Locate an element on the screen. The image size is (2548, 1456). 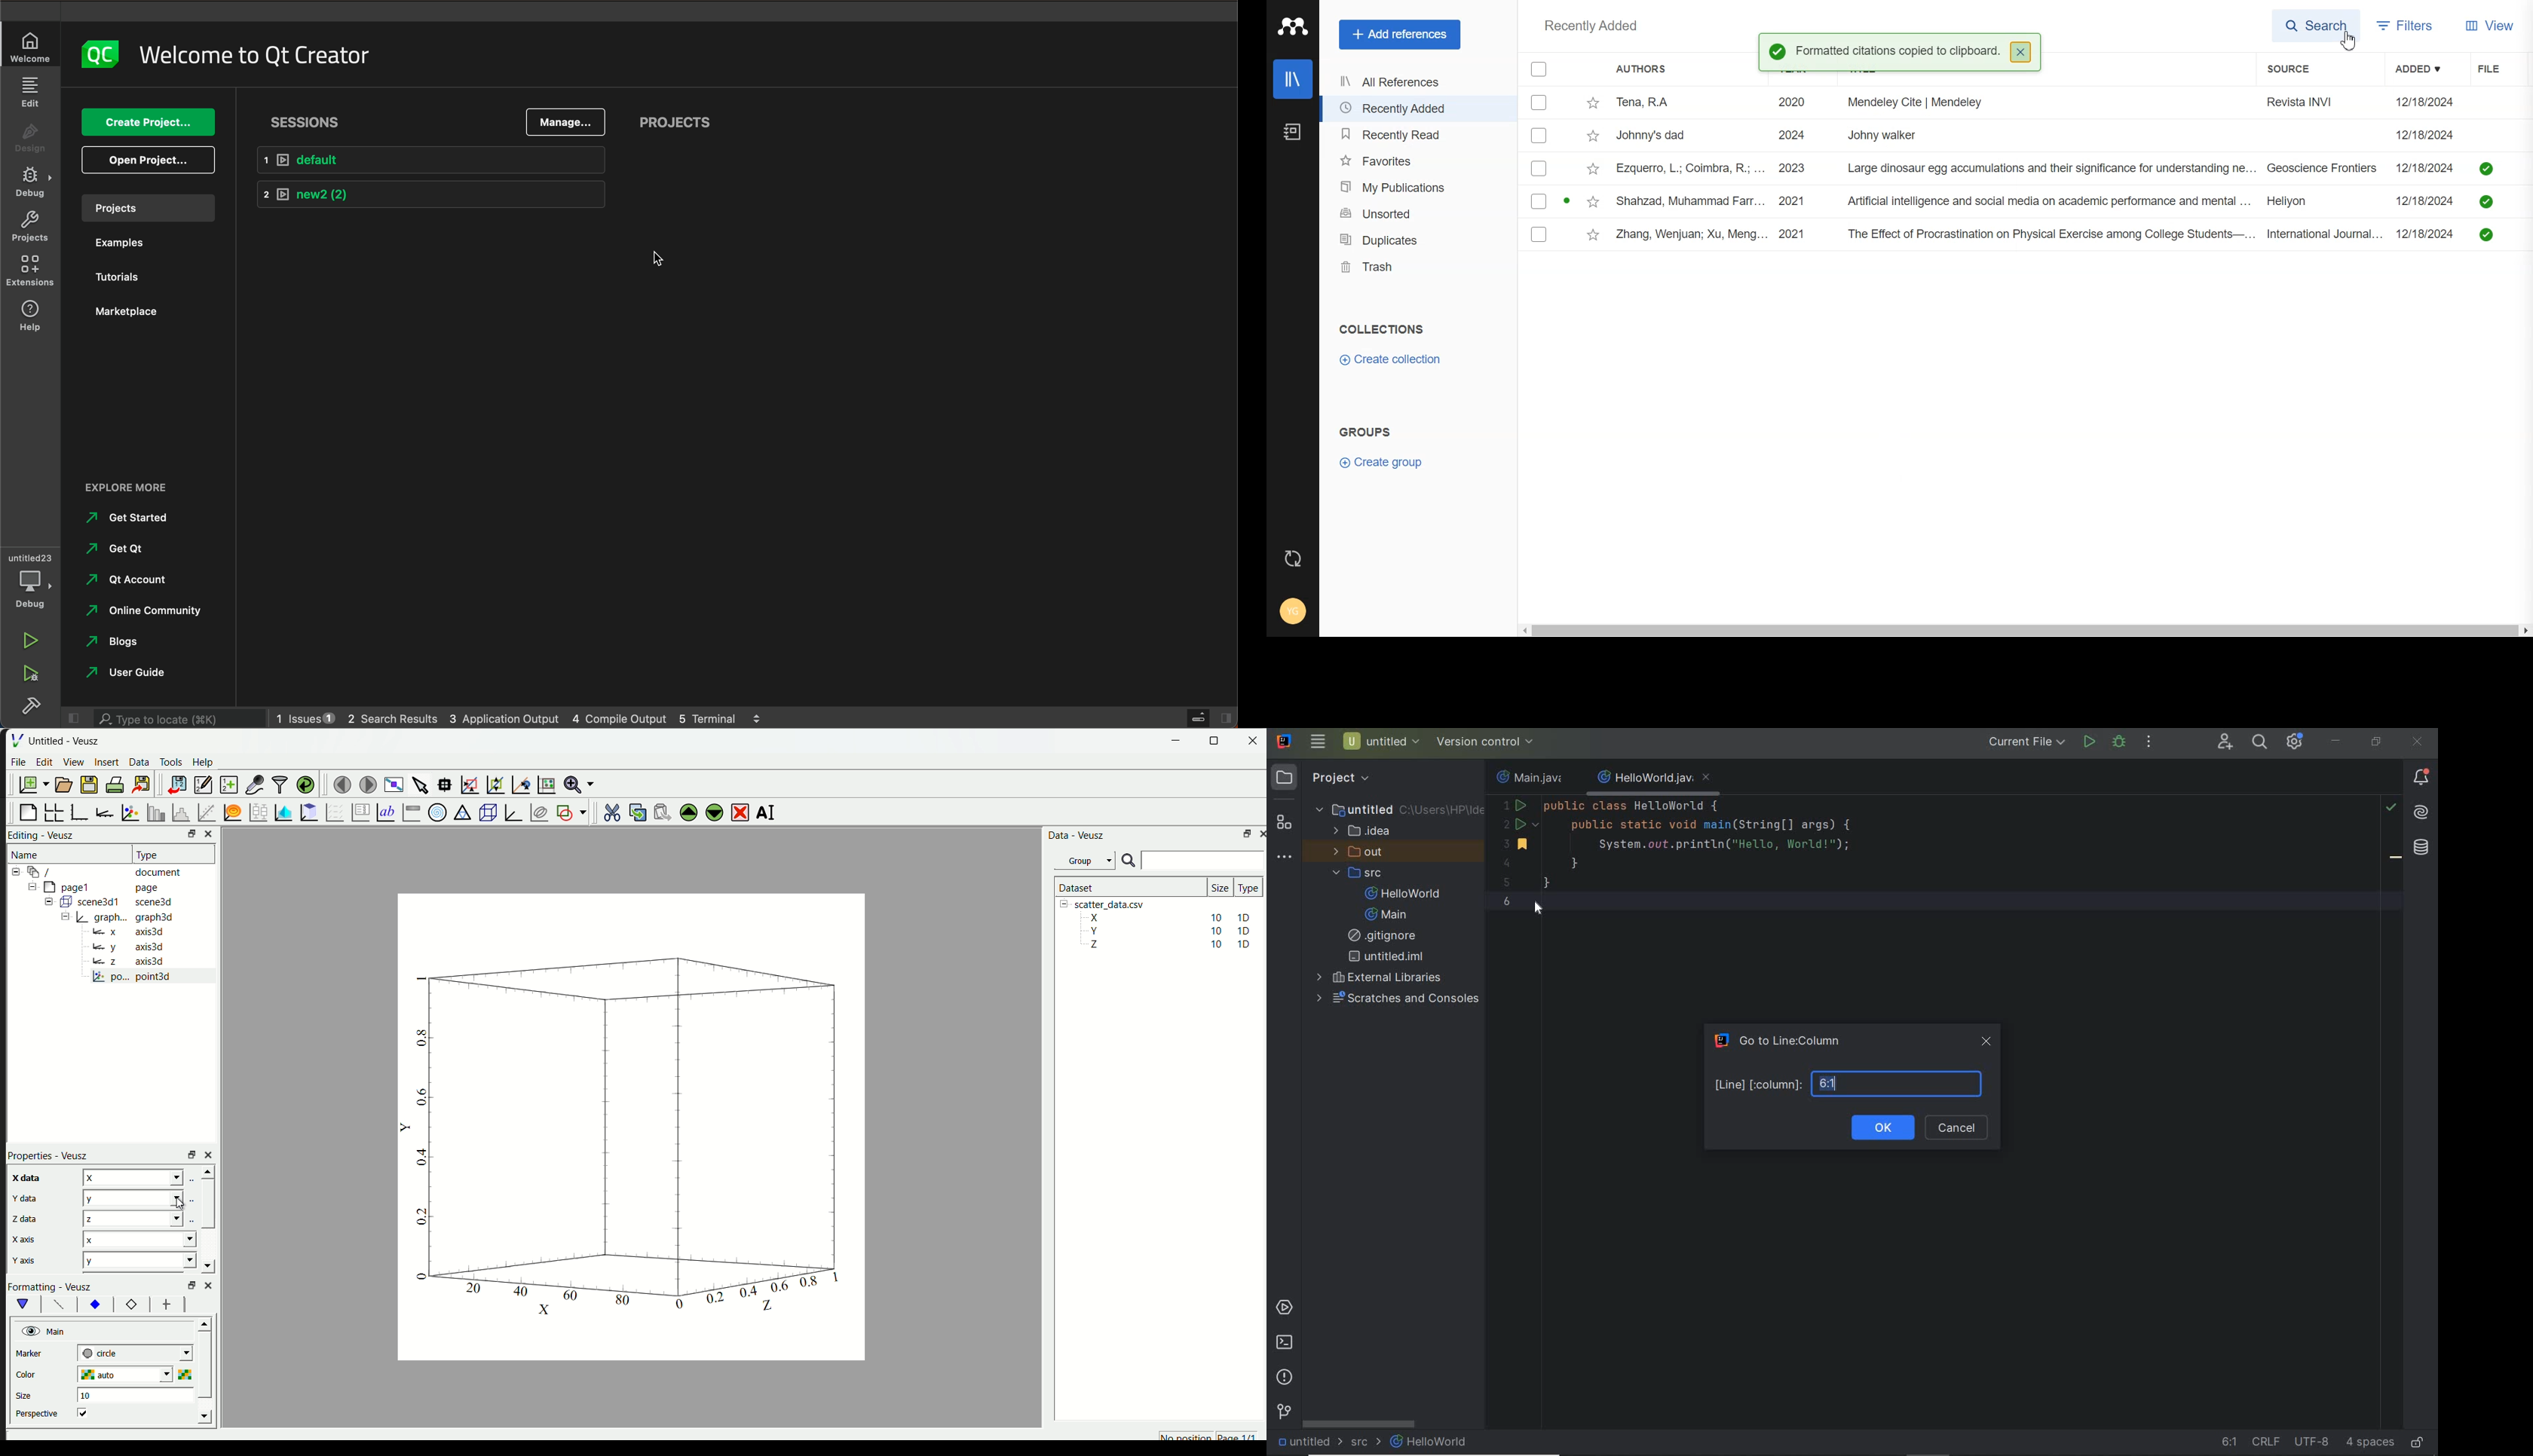
Polar Graph is located at coordinates (436, 812).